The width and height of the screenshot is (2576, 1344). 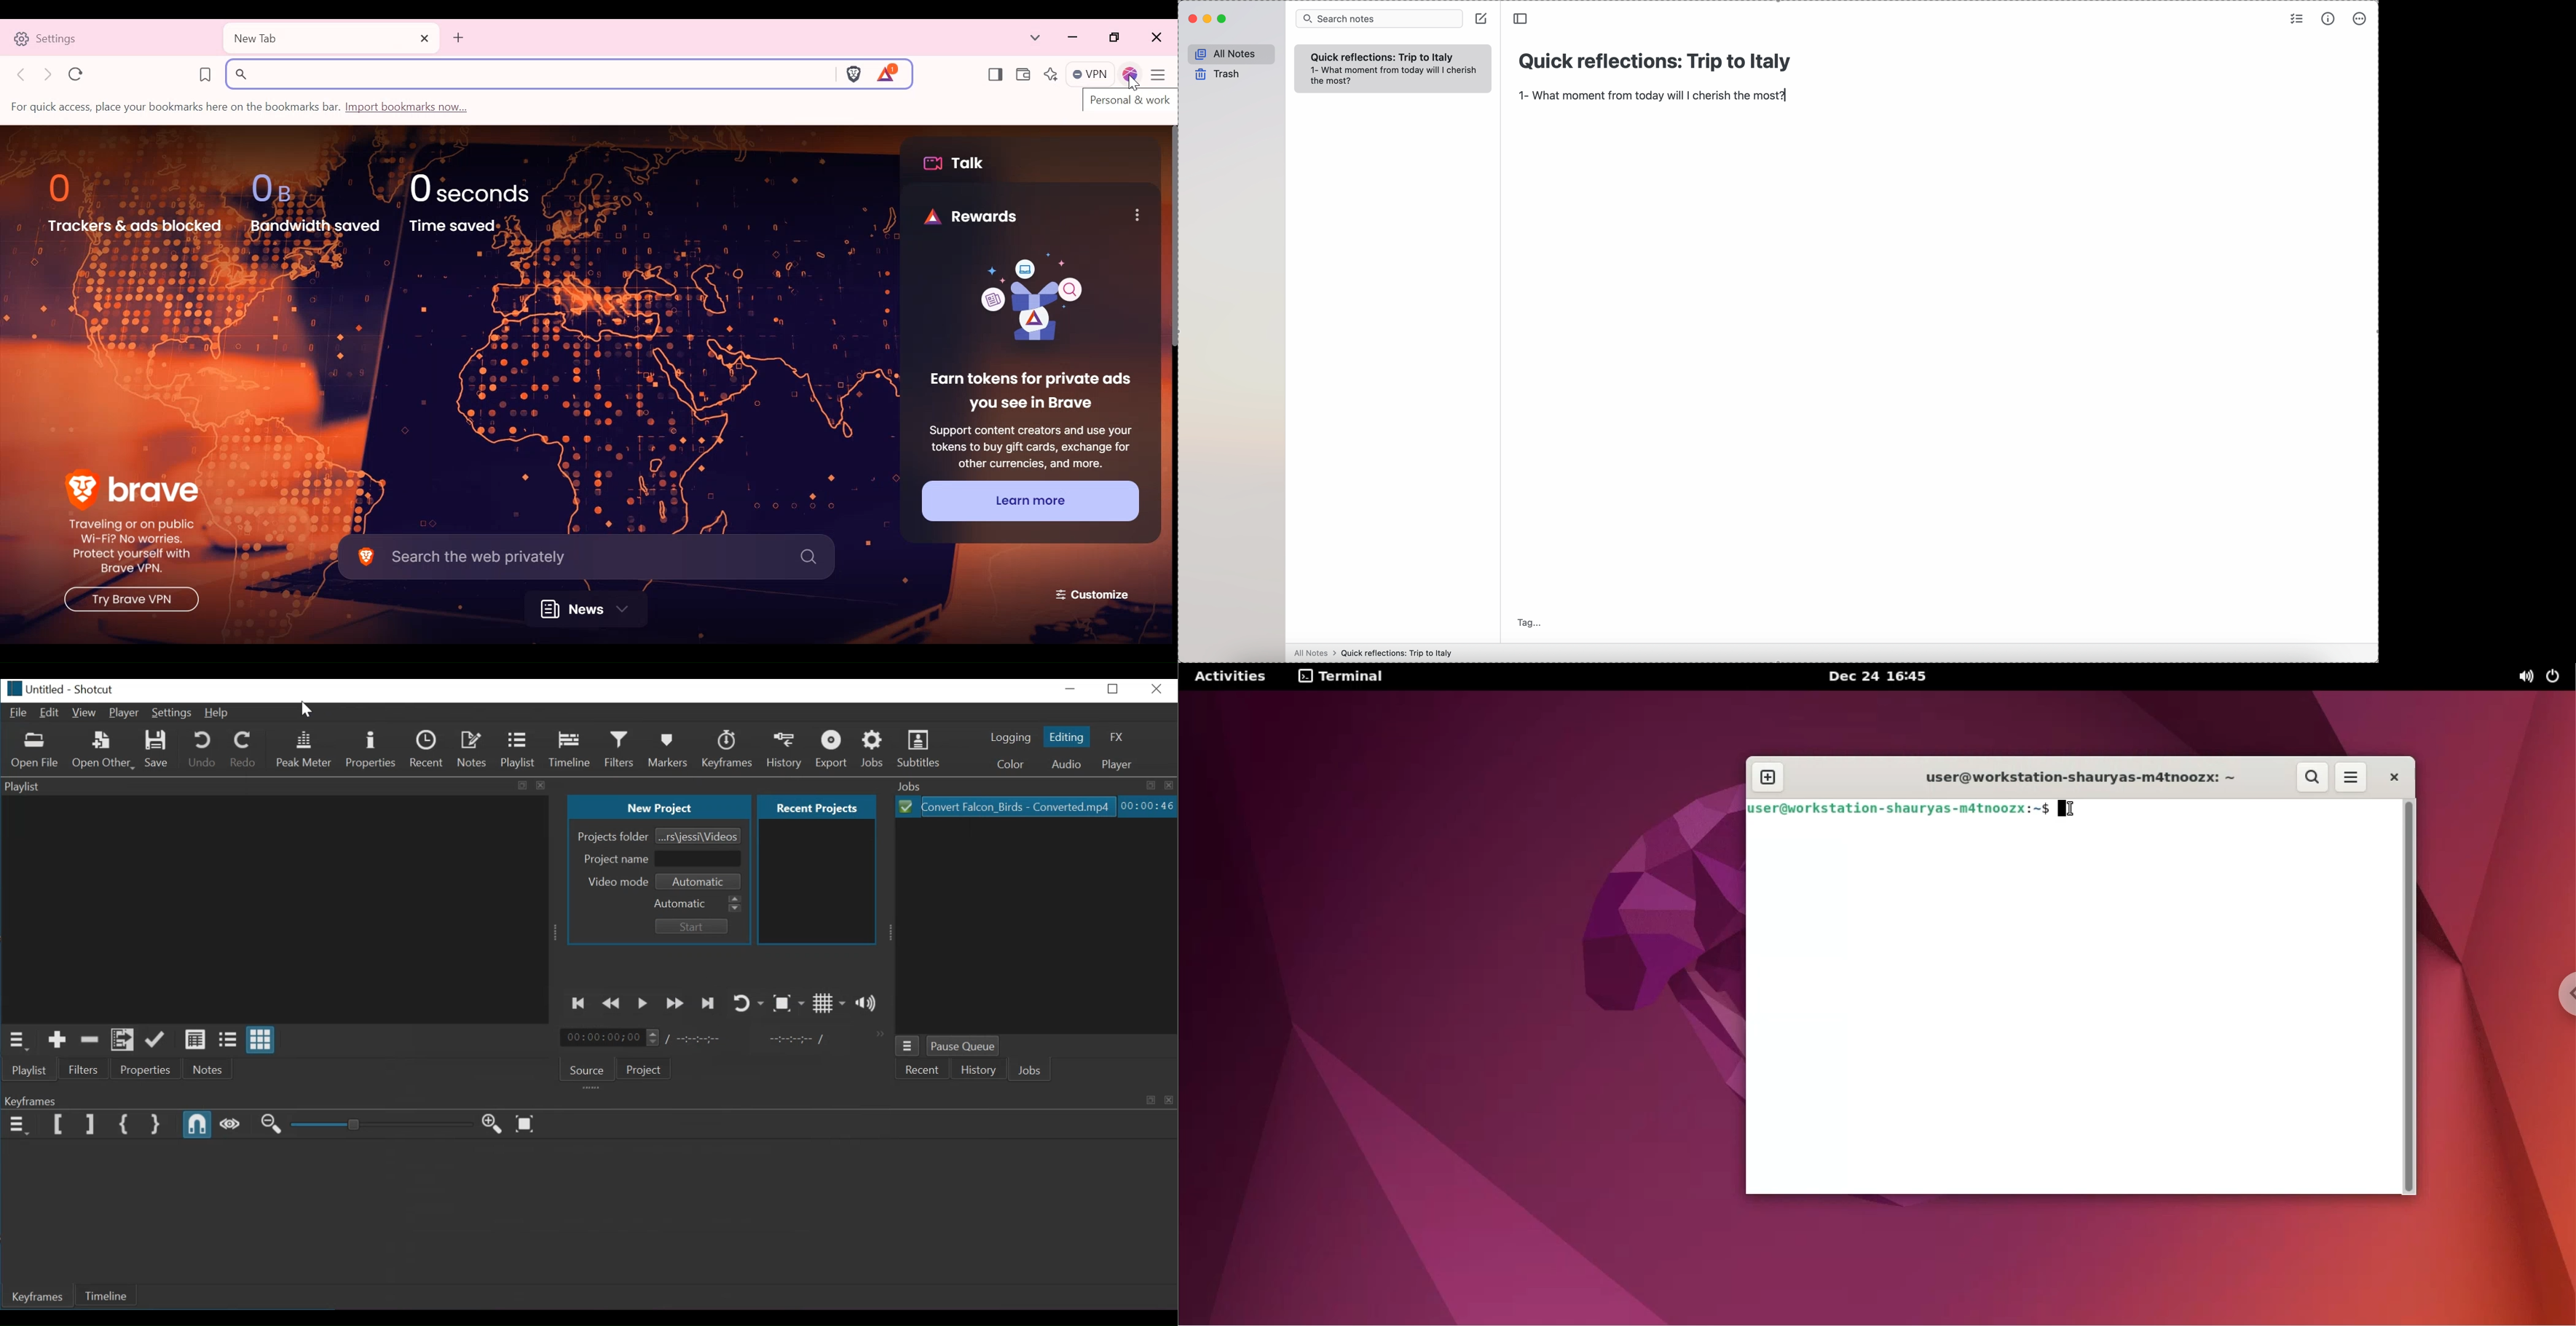 What do you see at coordinates (228, 1040) in the screenshot?
I see `View as files` at bounding box center [228, 1040].